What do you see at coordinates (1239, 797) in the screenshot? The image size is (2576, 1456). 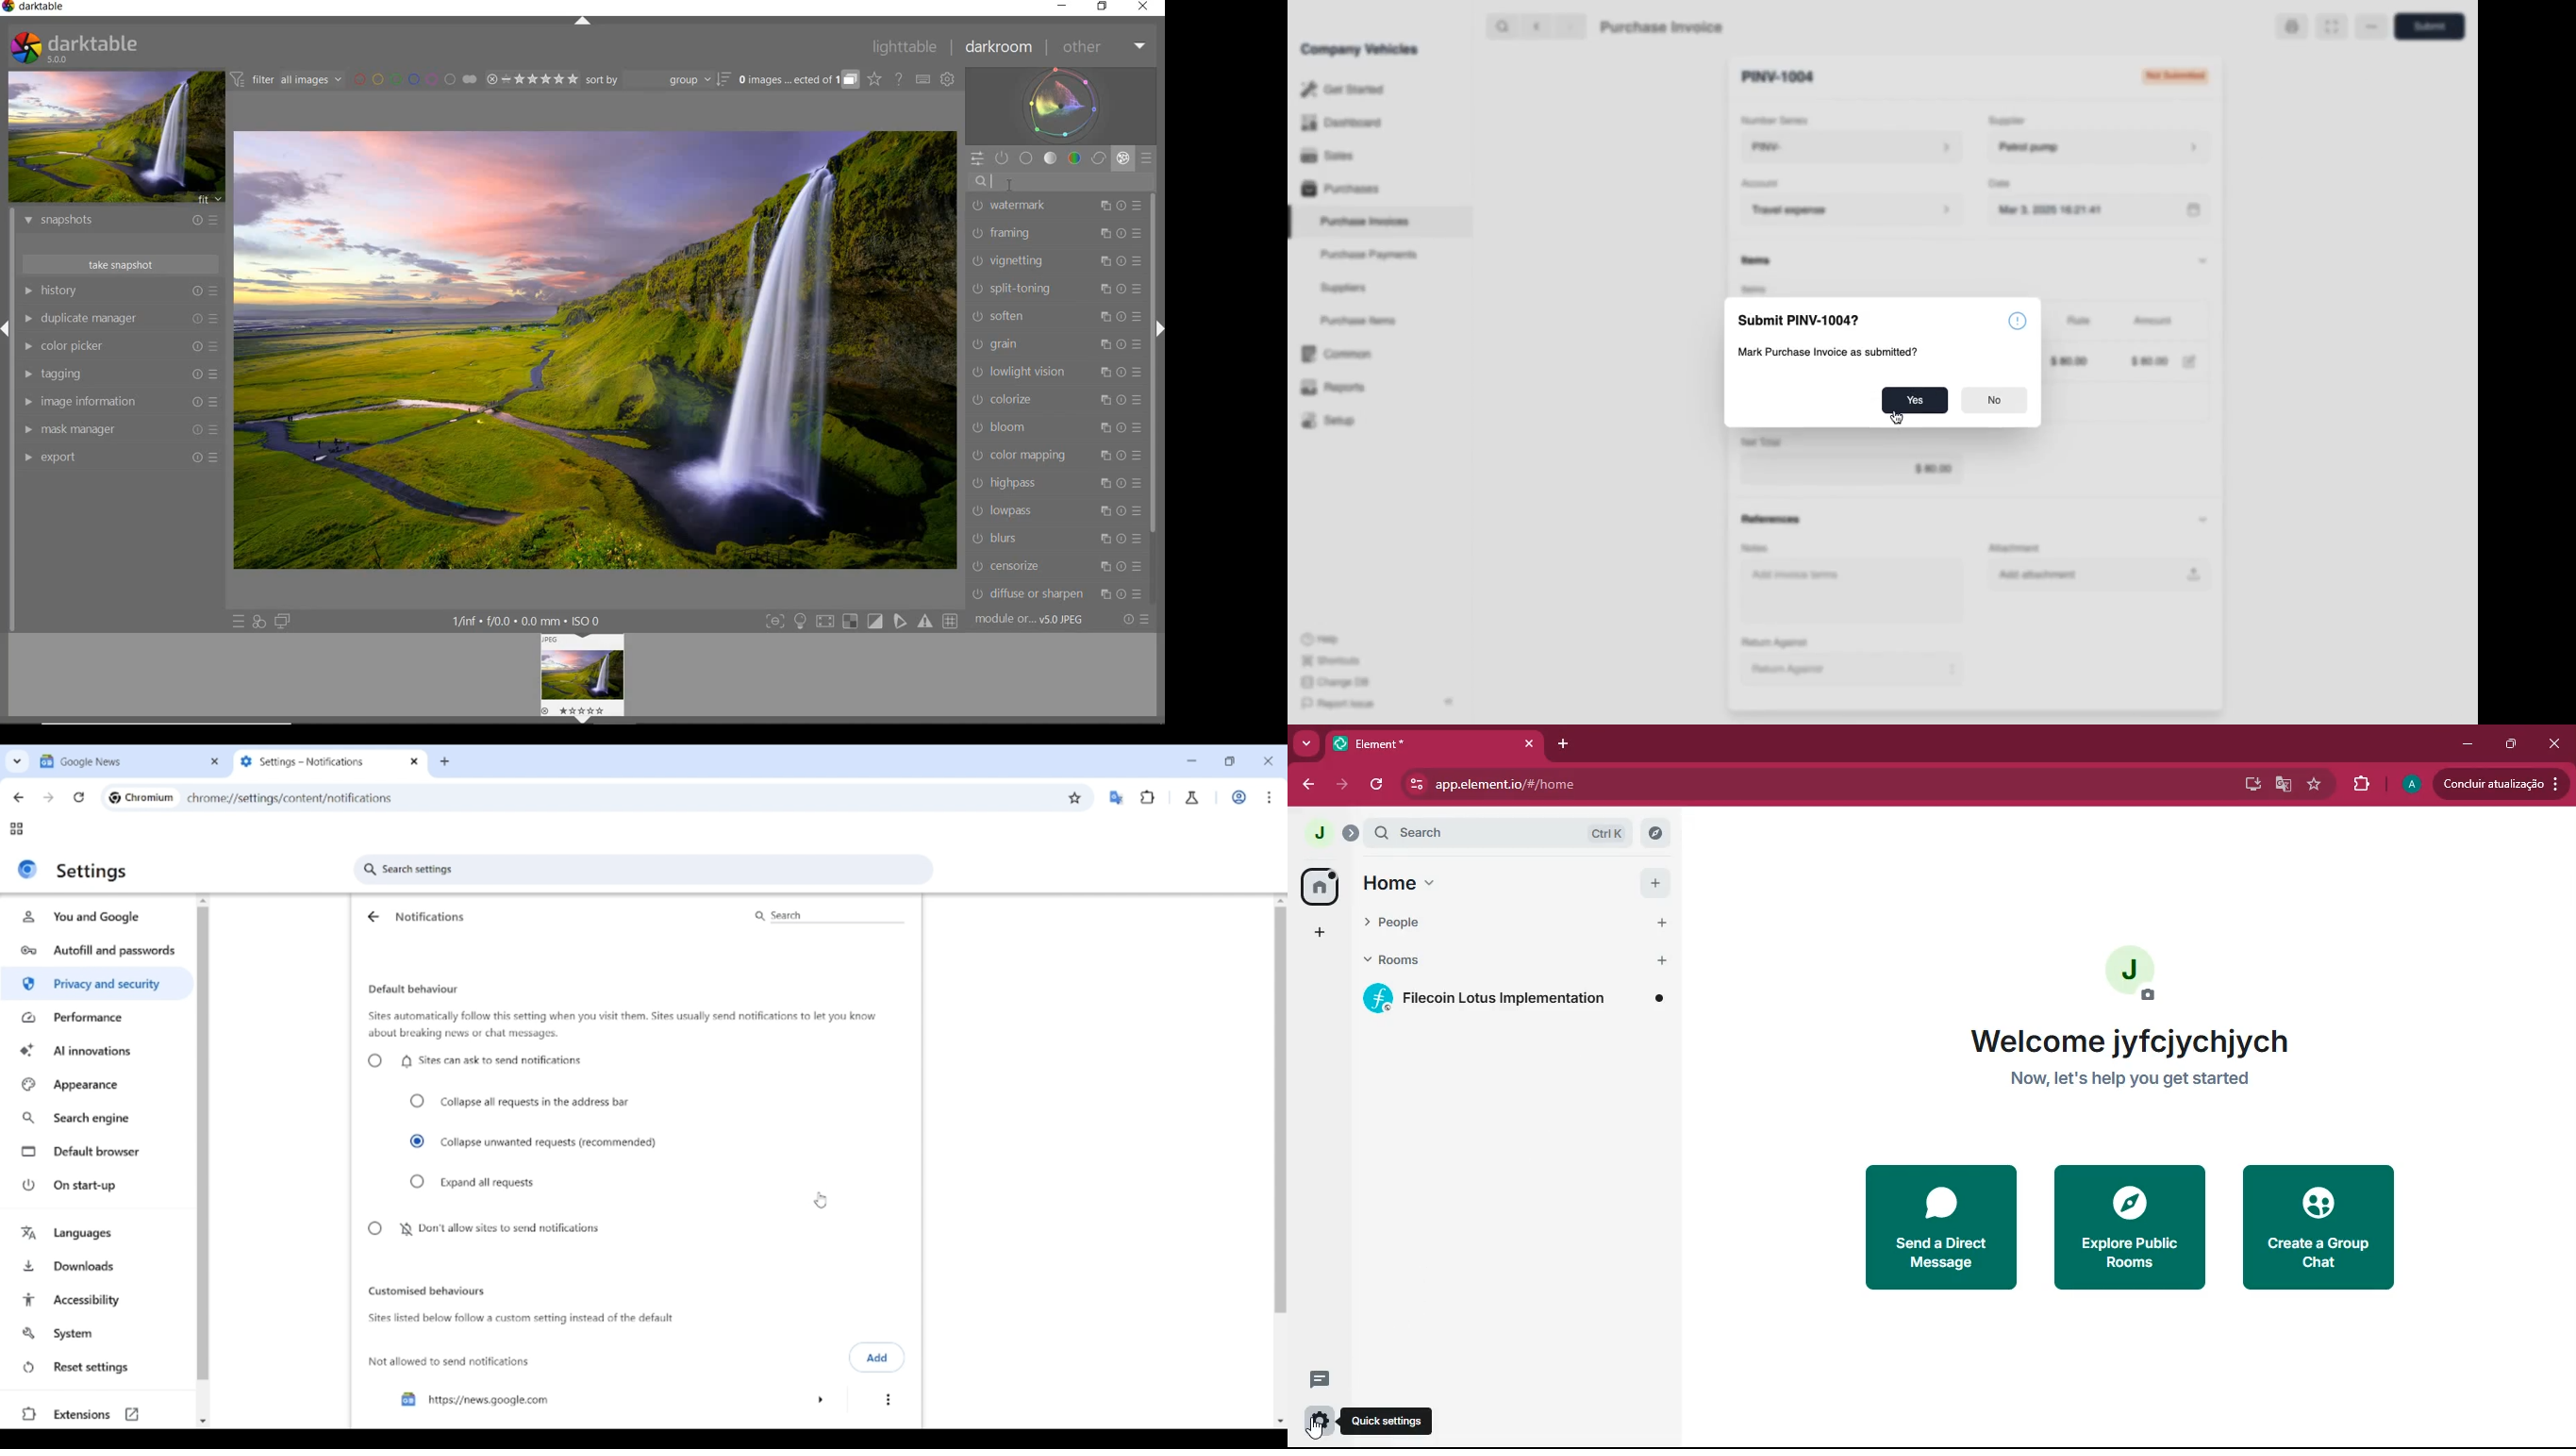 I see `Work` at bounding box center [1239, 797].